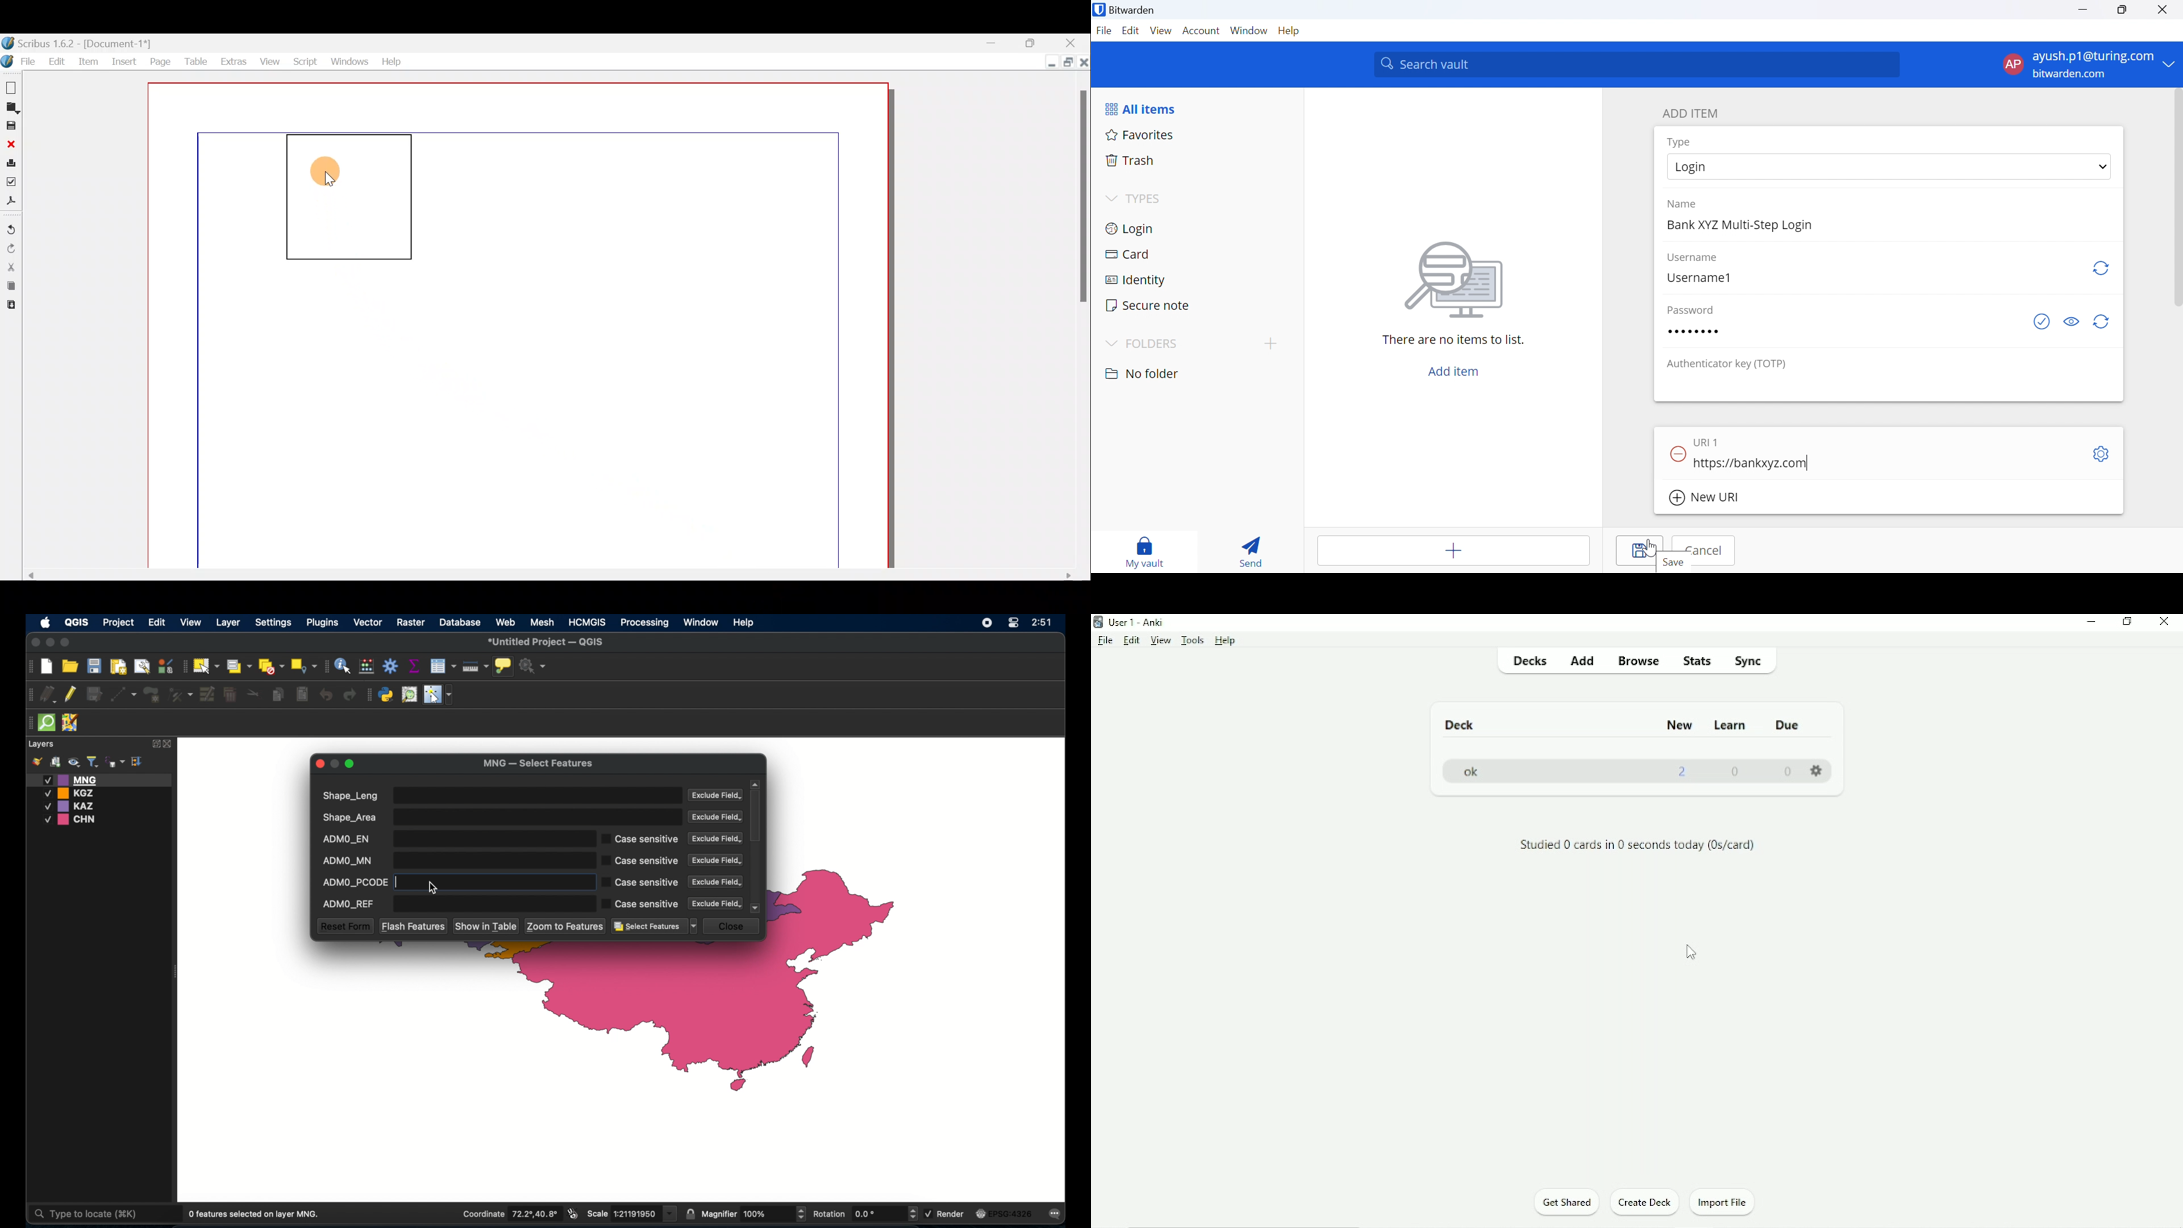 Image resolution: width=2184 pixels, height=1232 pixels. Describe the element at coordinates (1249, 30) in the screenshot. I see `Window` at that location.